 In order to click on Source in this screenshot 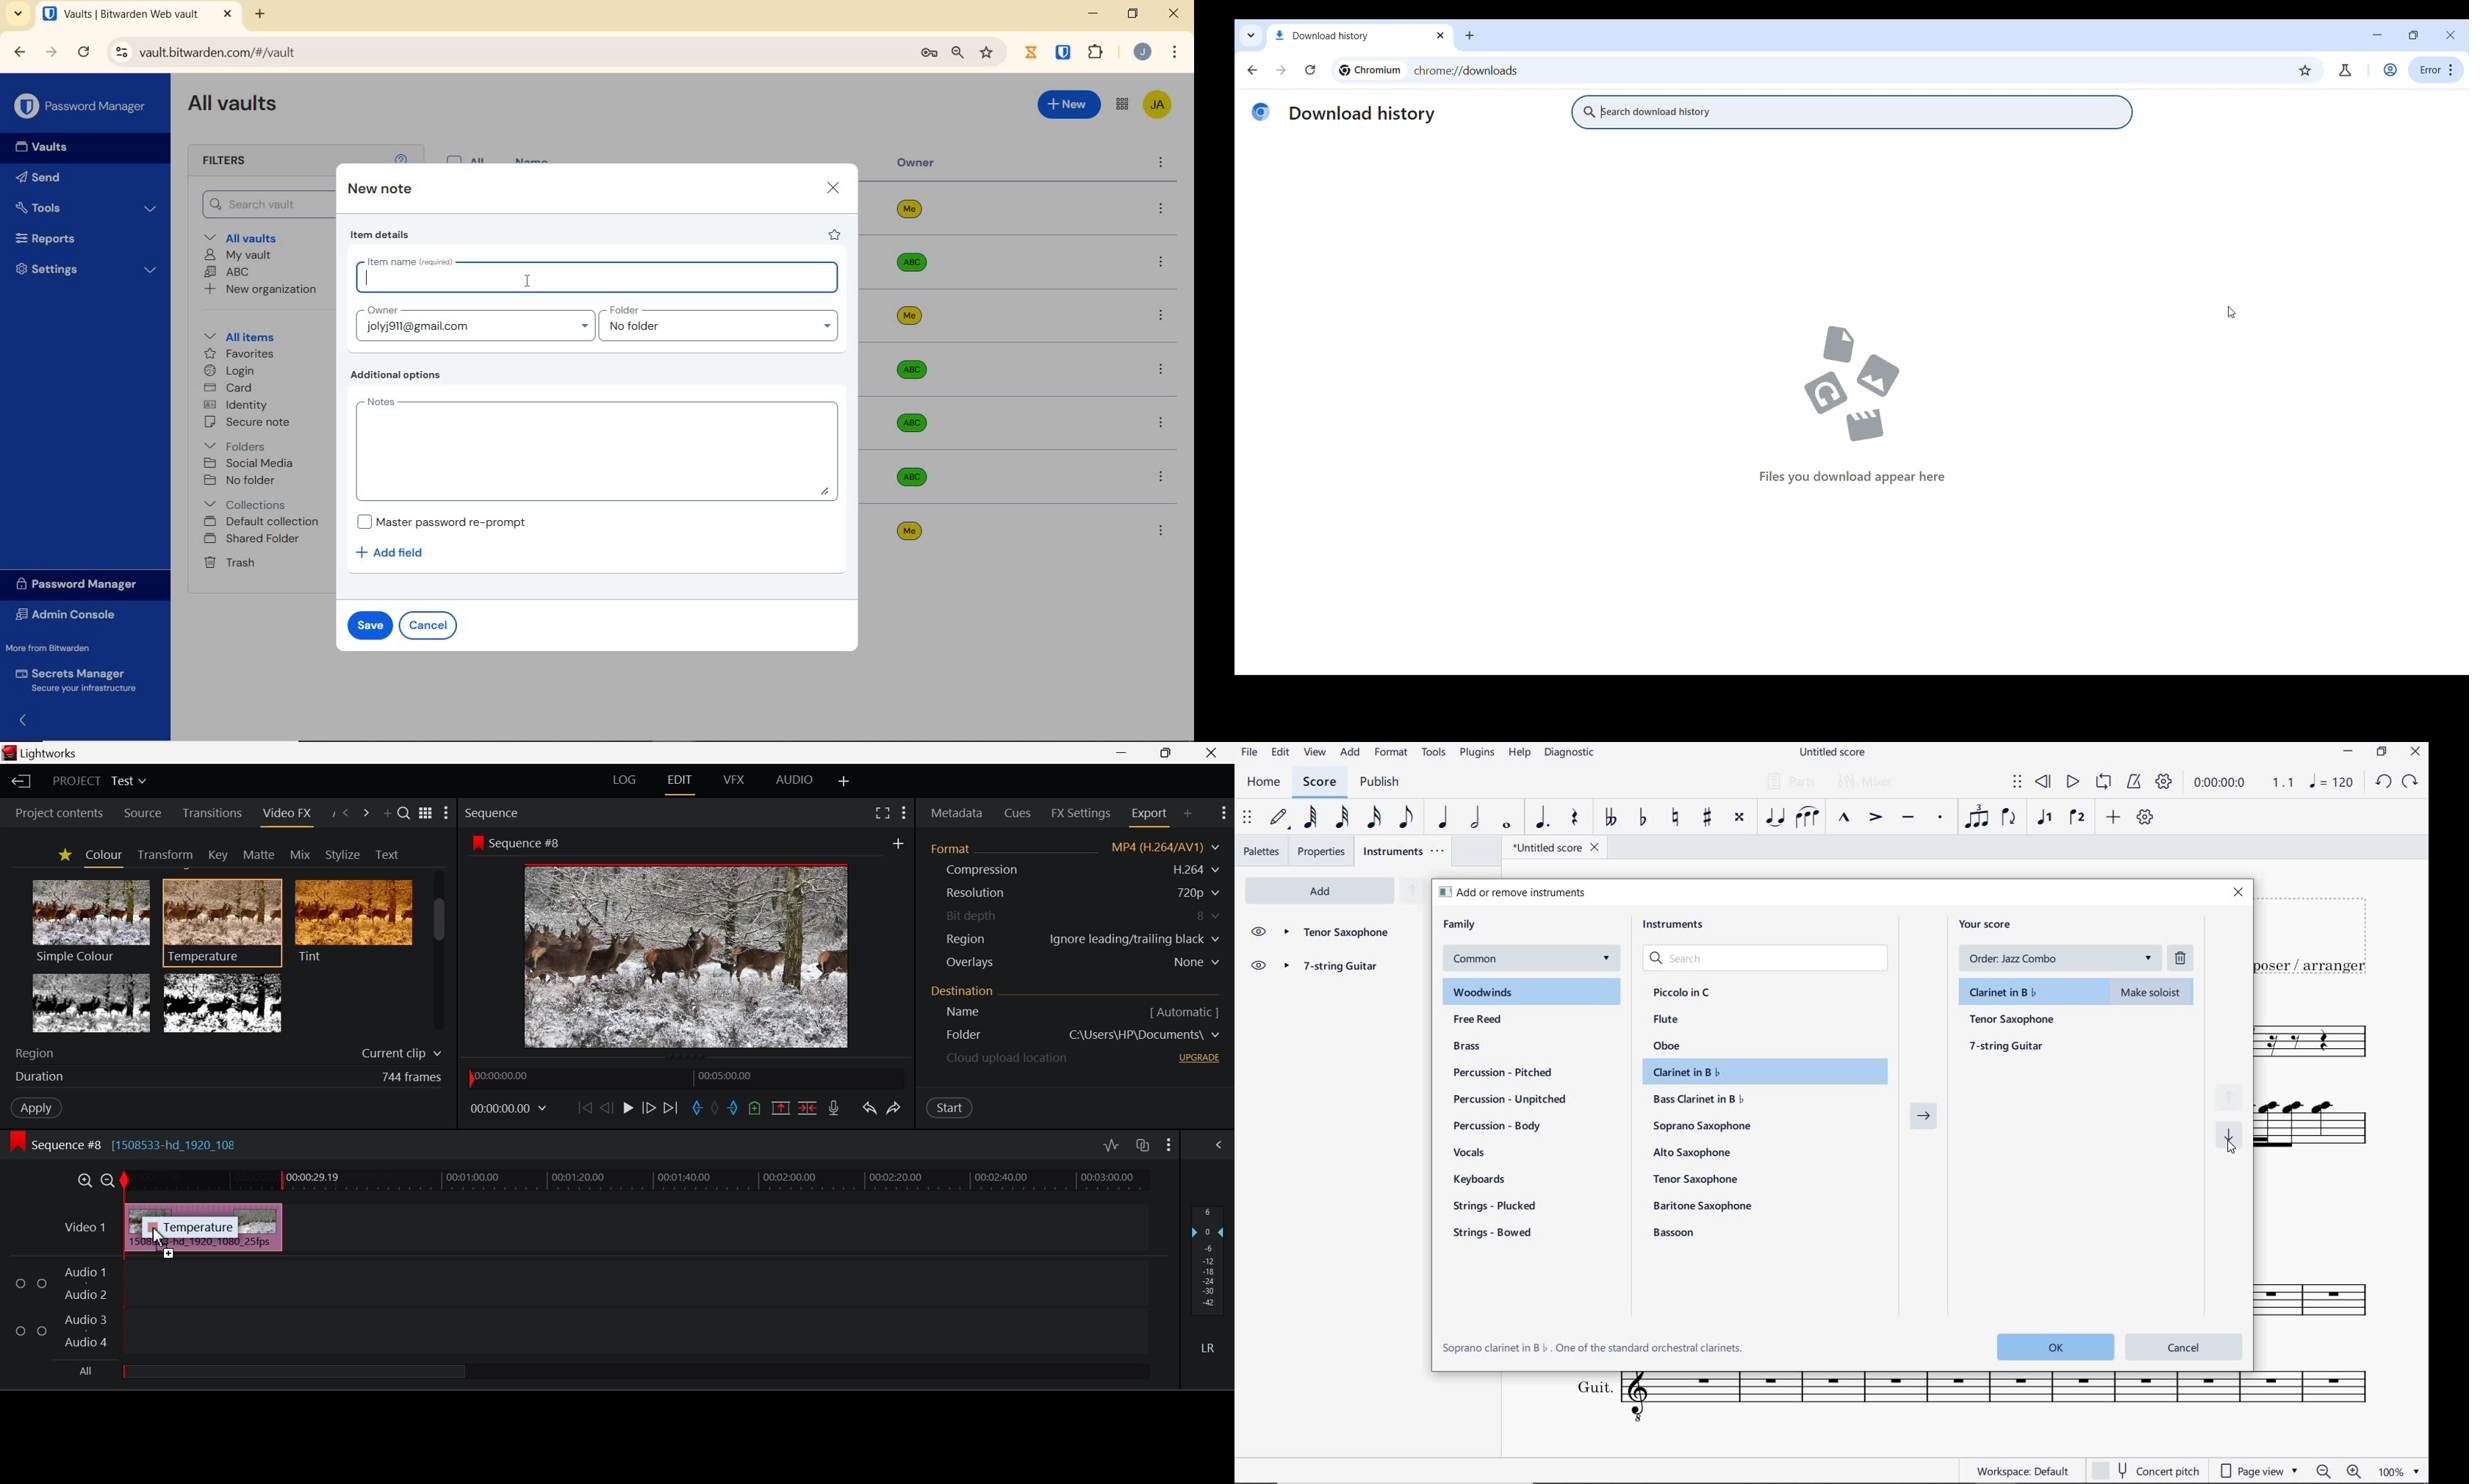, I will do `click(143, 815)`.